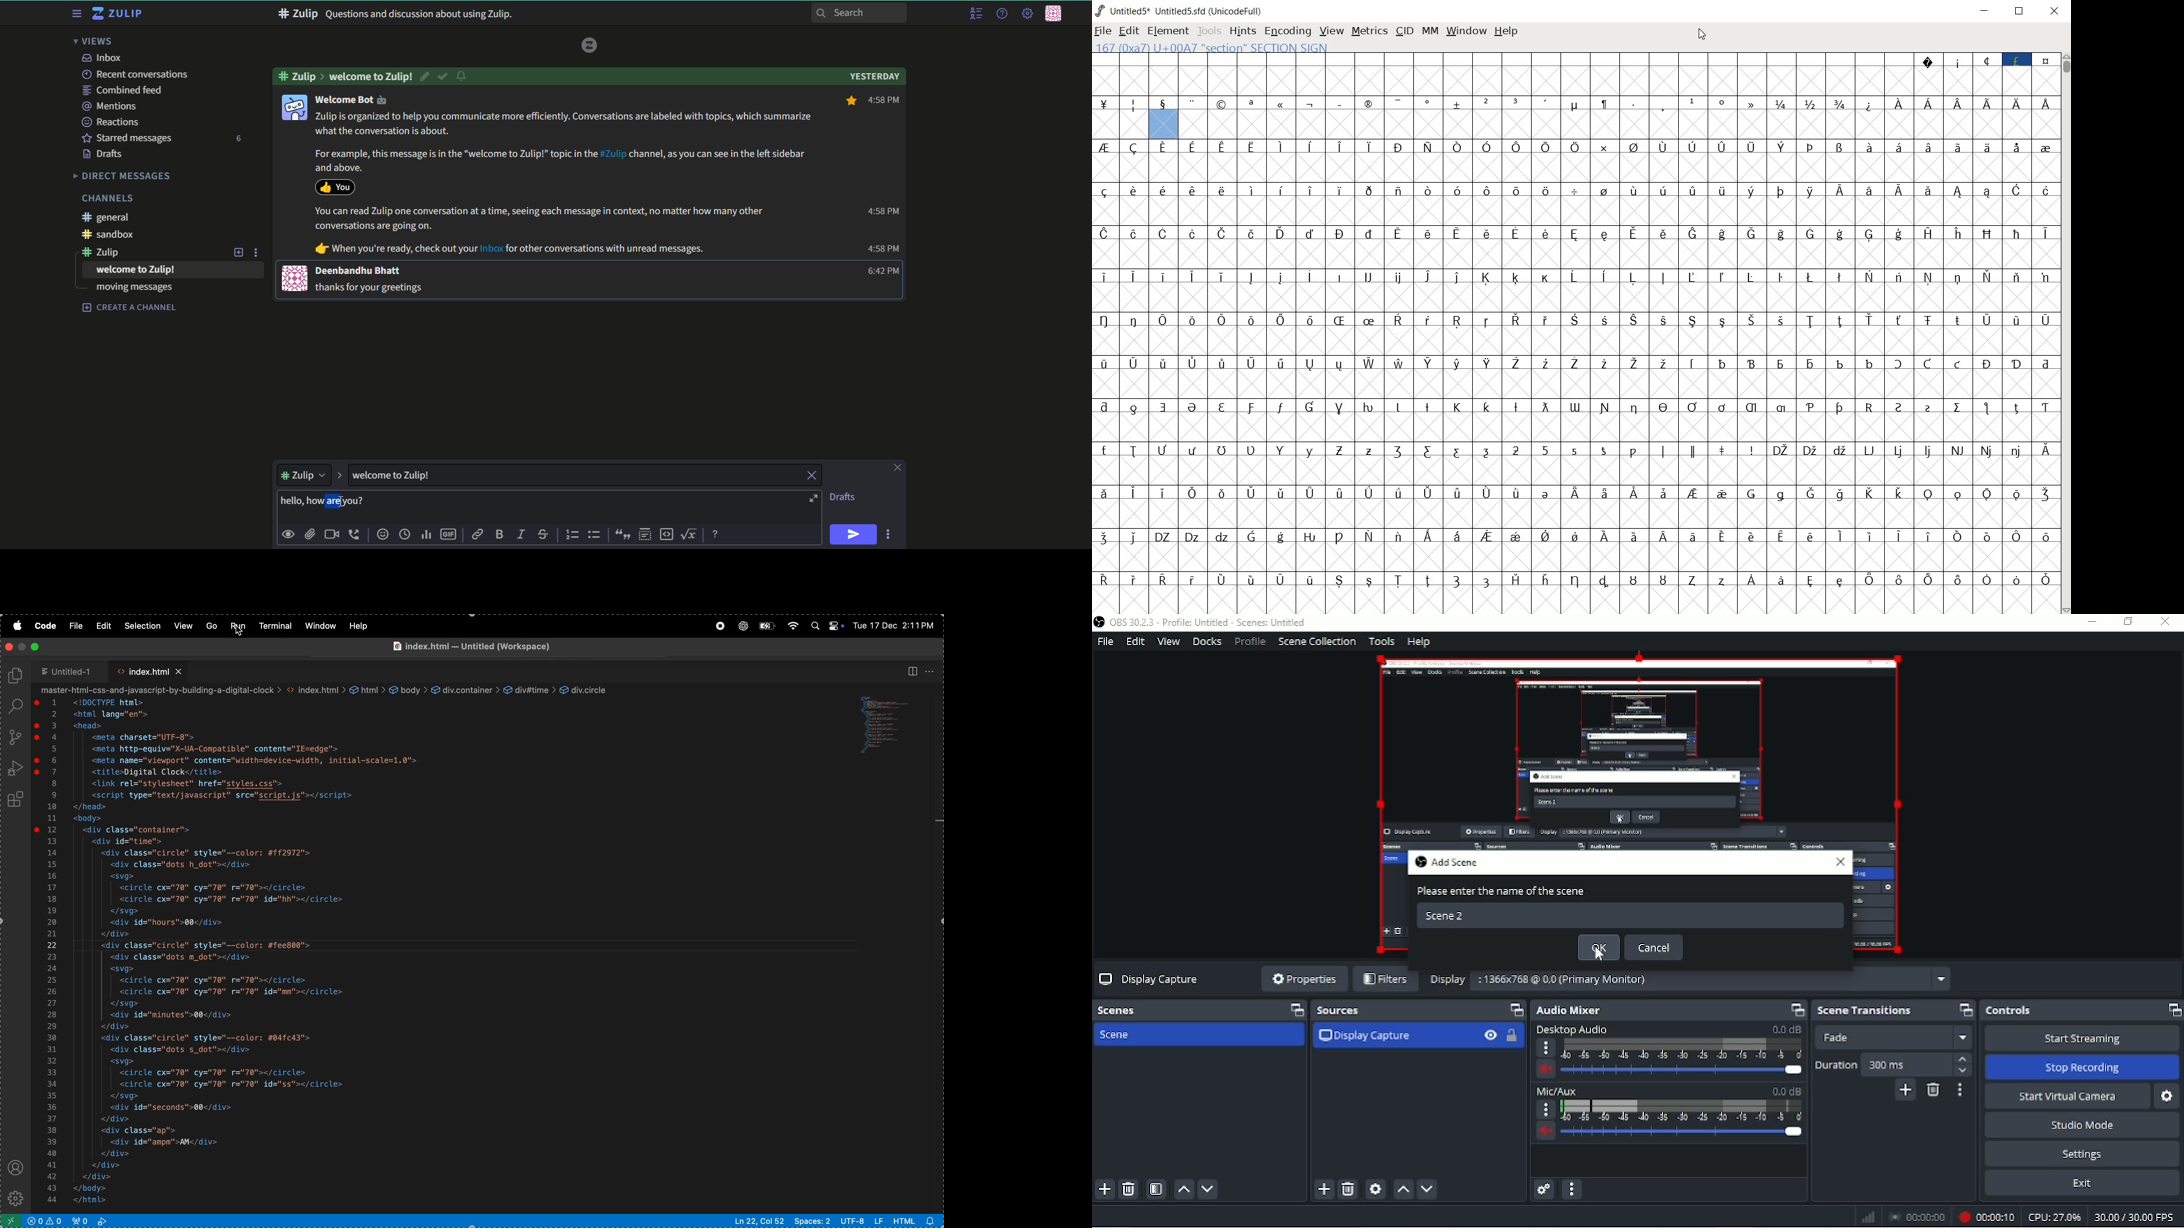 Image resolution: width=2184 pixels, height=1232 pixels. What do you see at coordinates (1573, 1189) in the screenshot?
I see `Audio mixer menu` at bounding box center [1573, 1189].